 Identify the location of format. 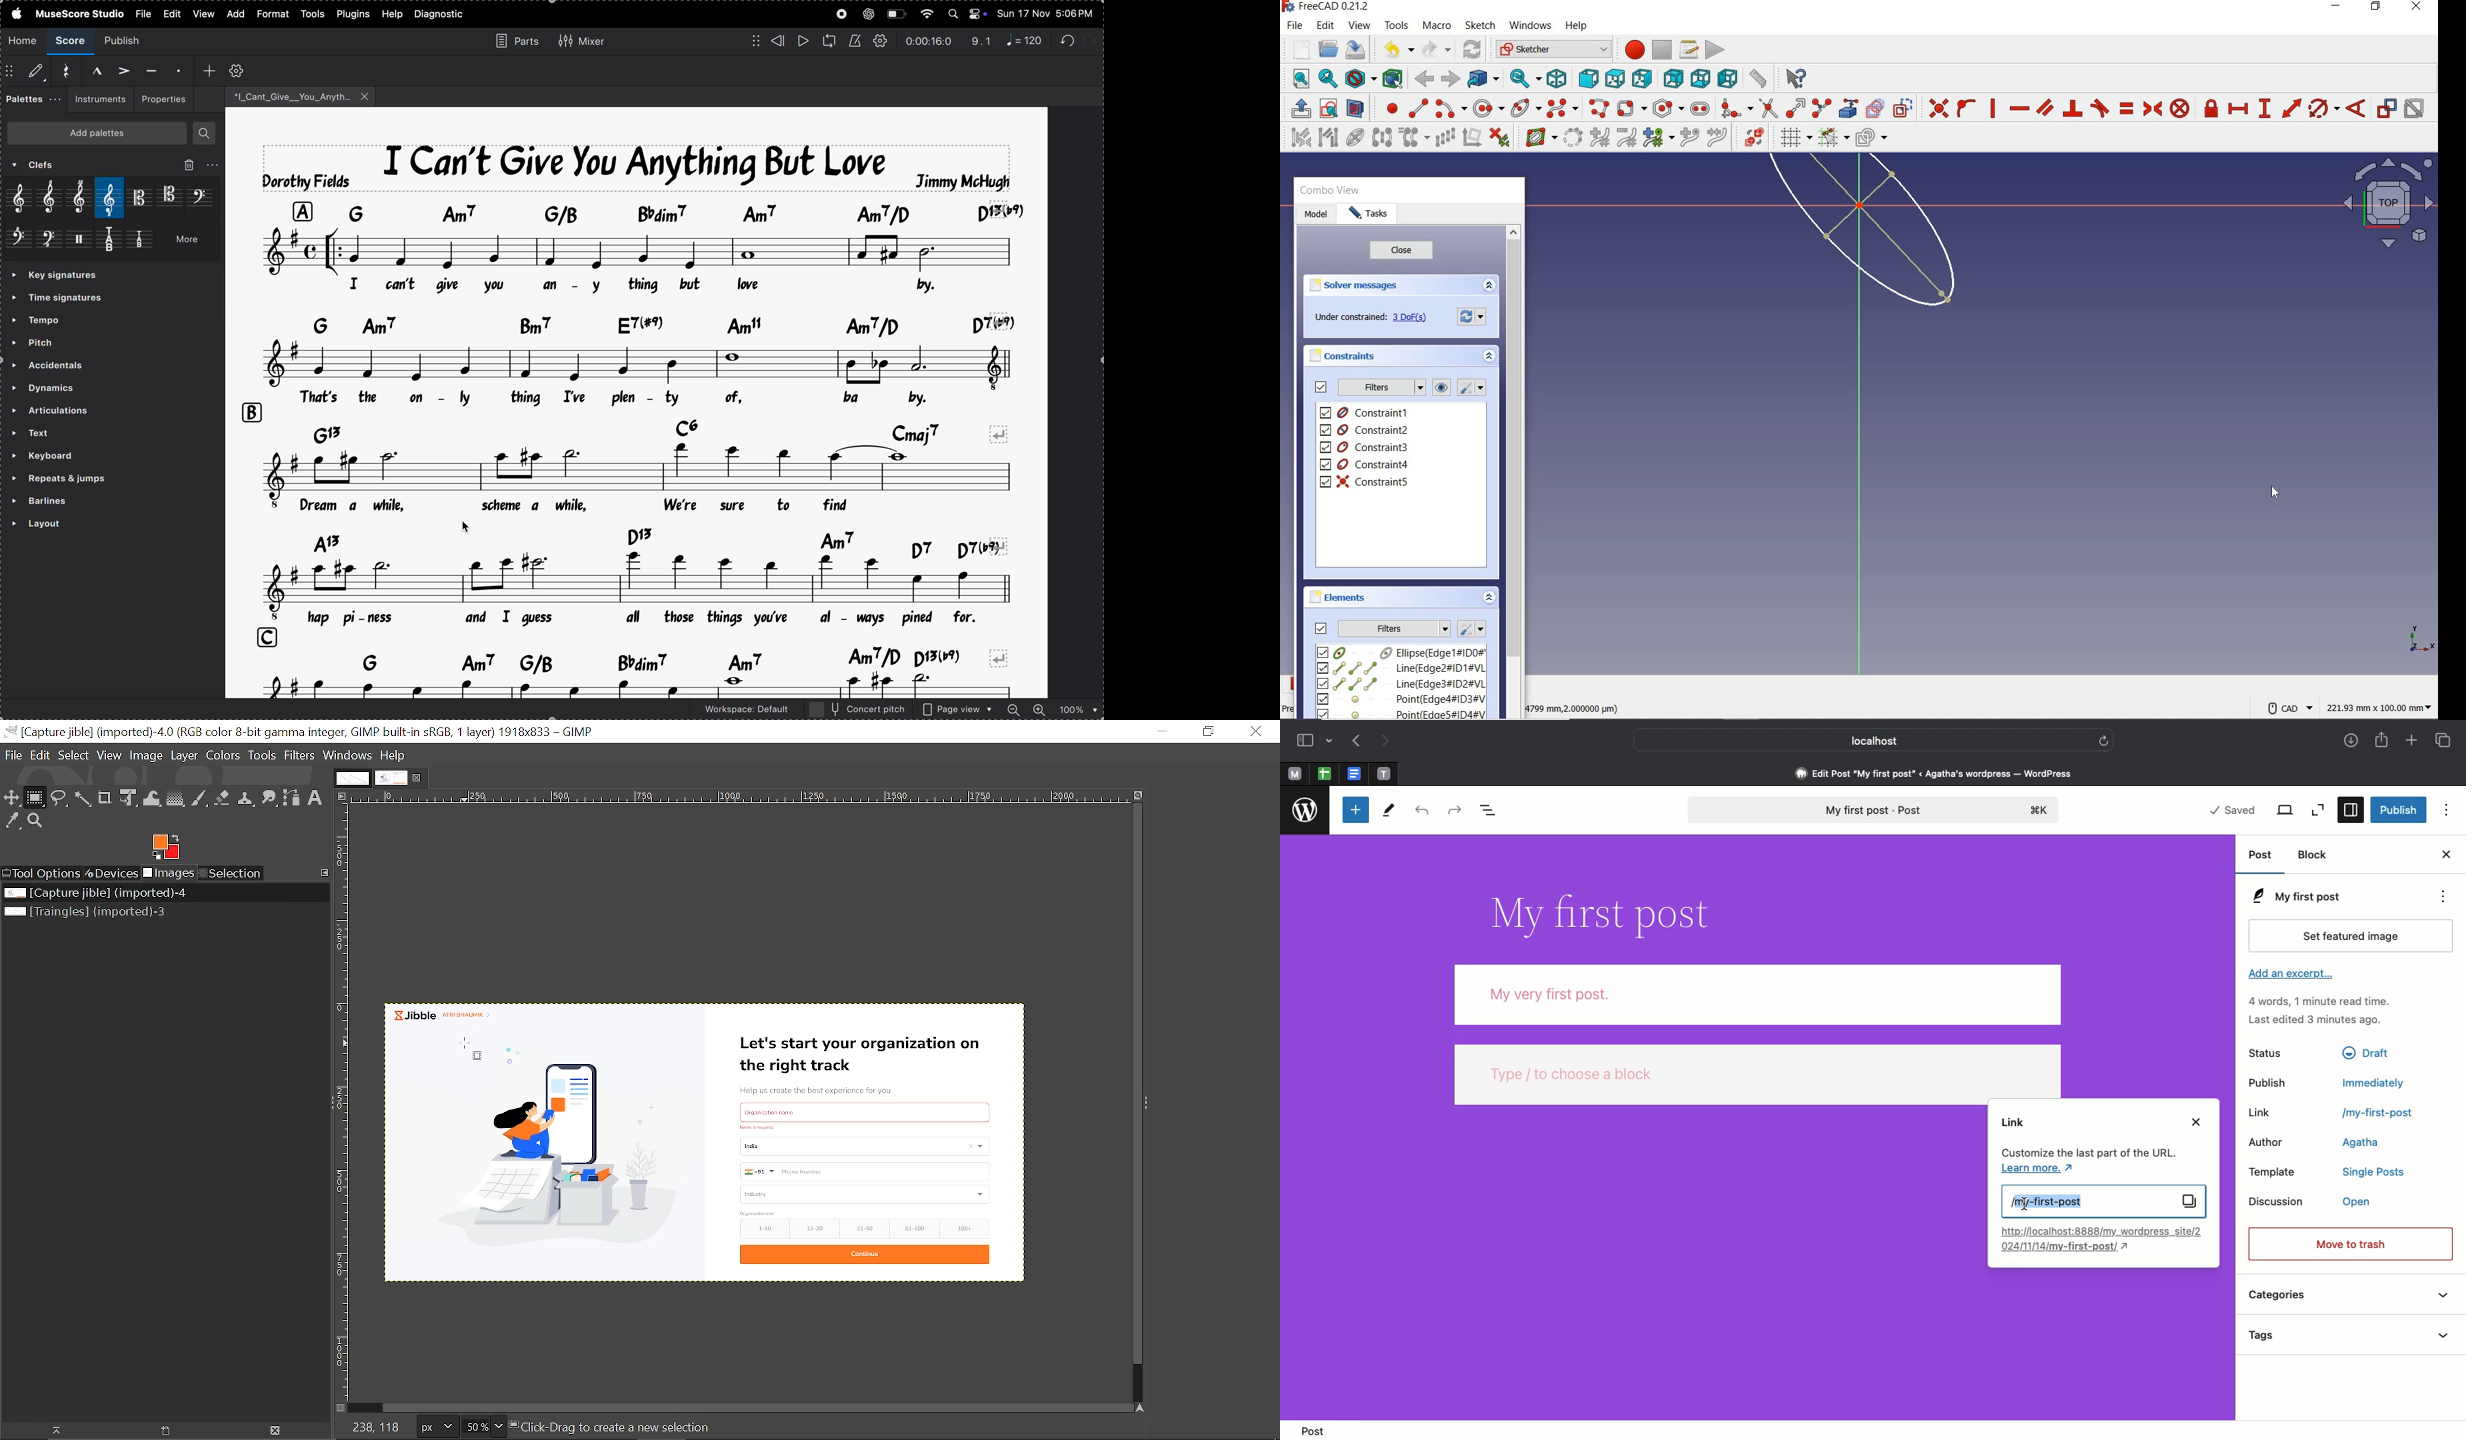
(272, 14).